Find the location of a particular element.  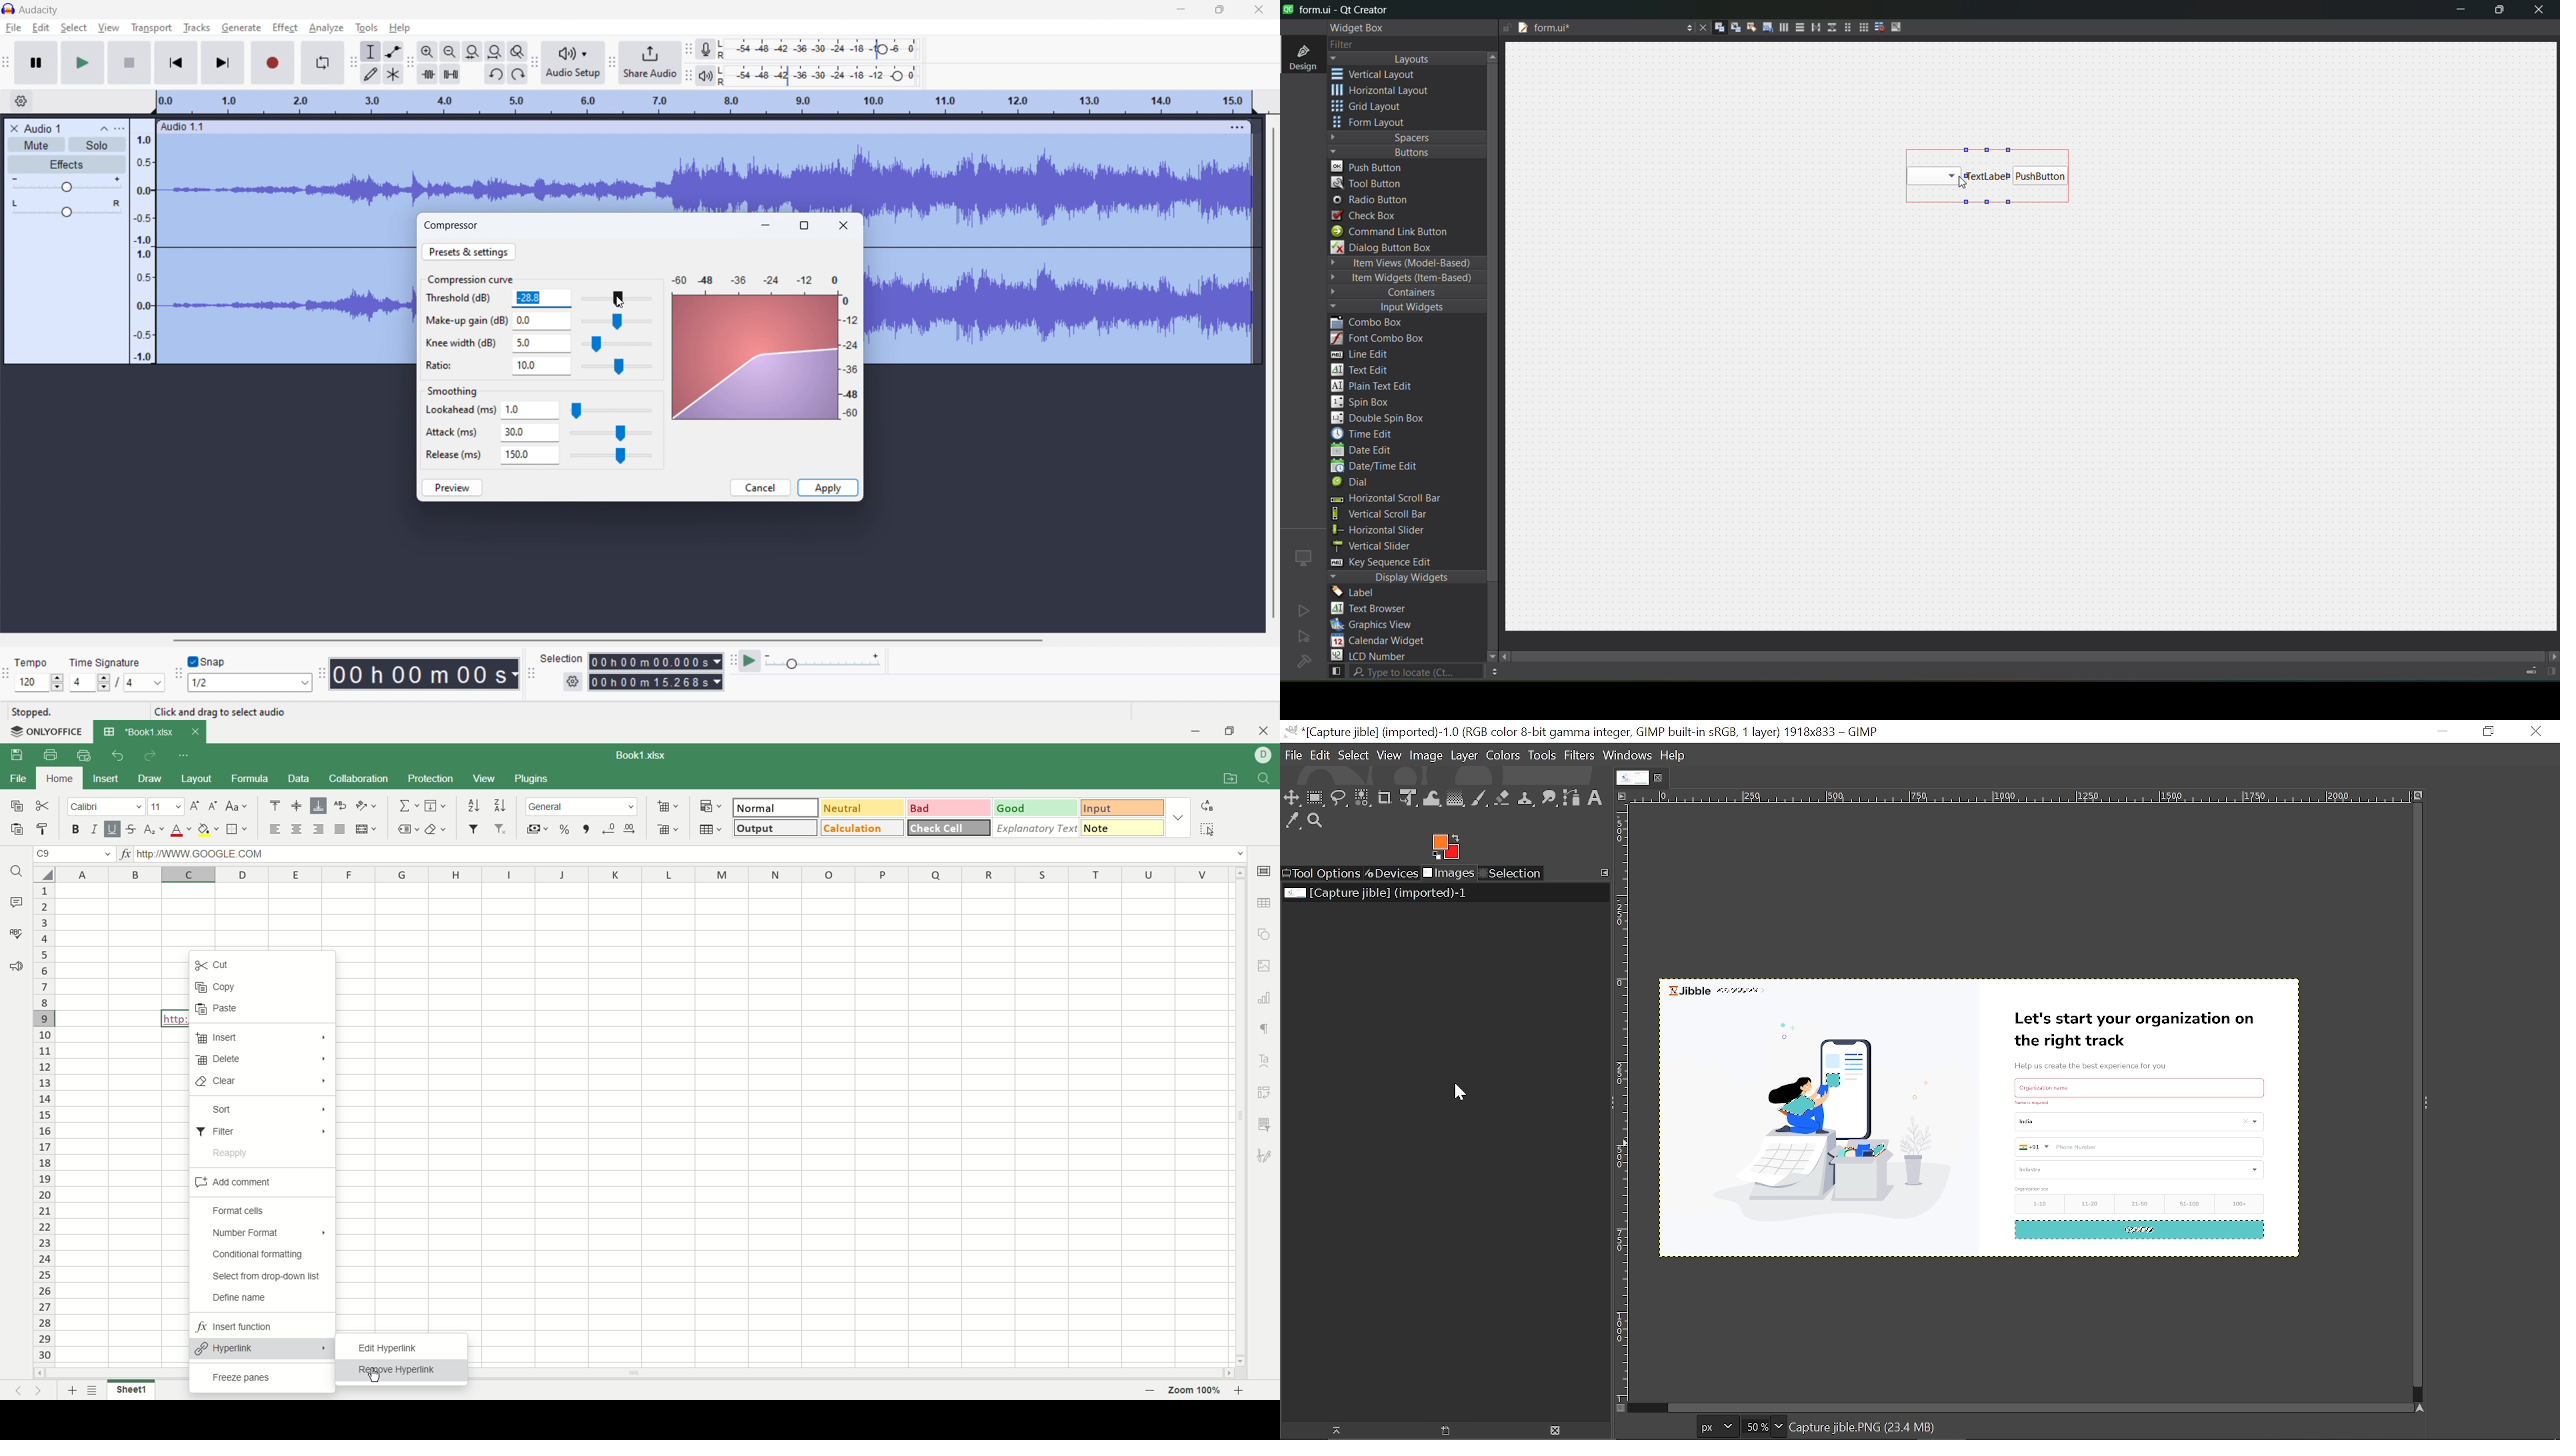

play at speed is located at coordinates (750, 661).